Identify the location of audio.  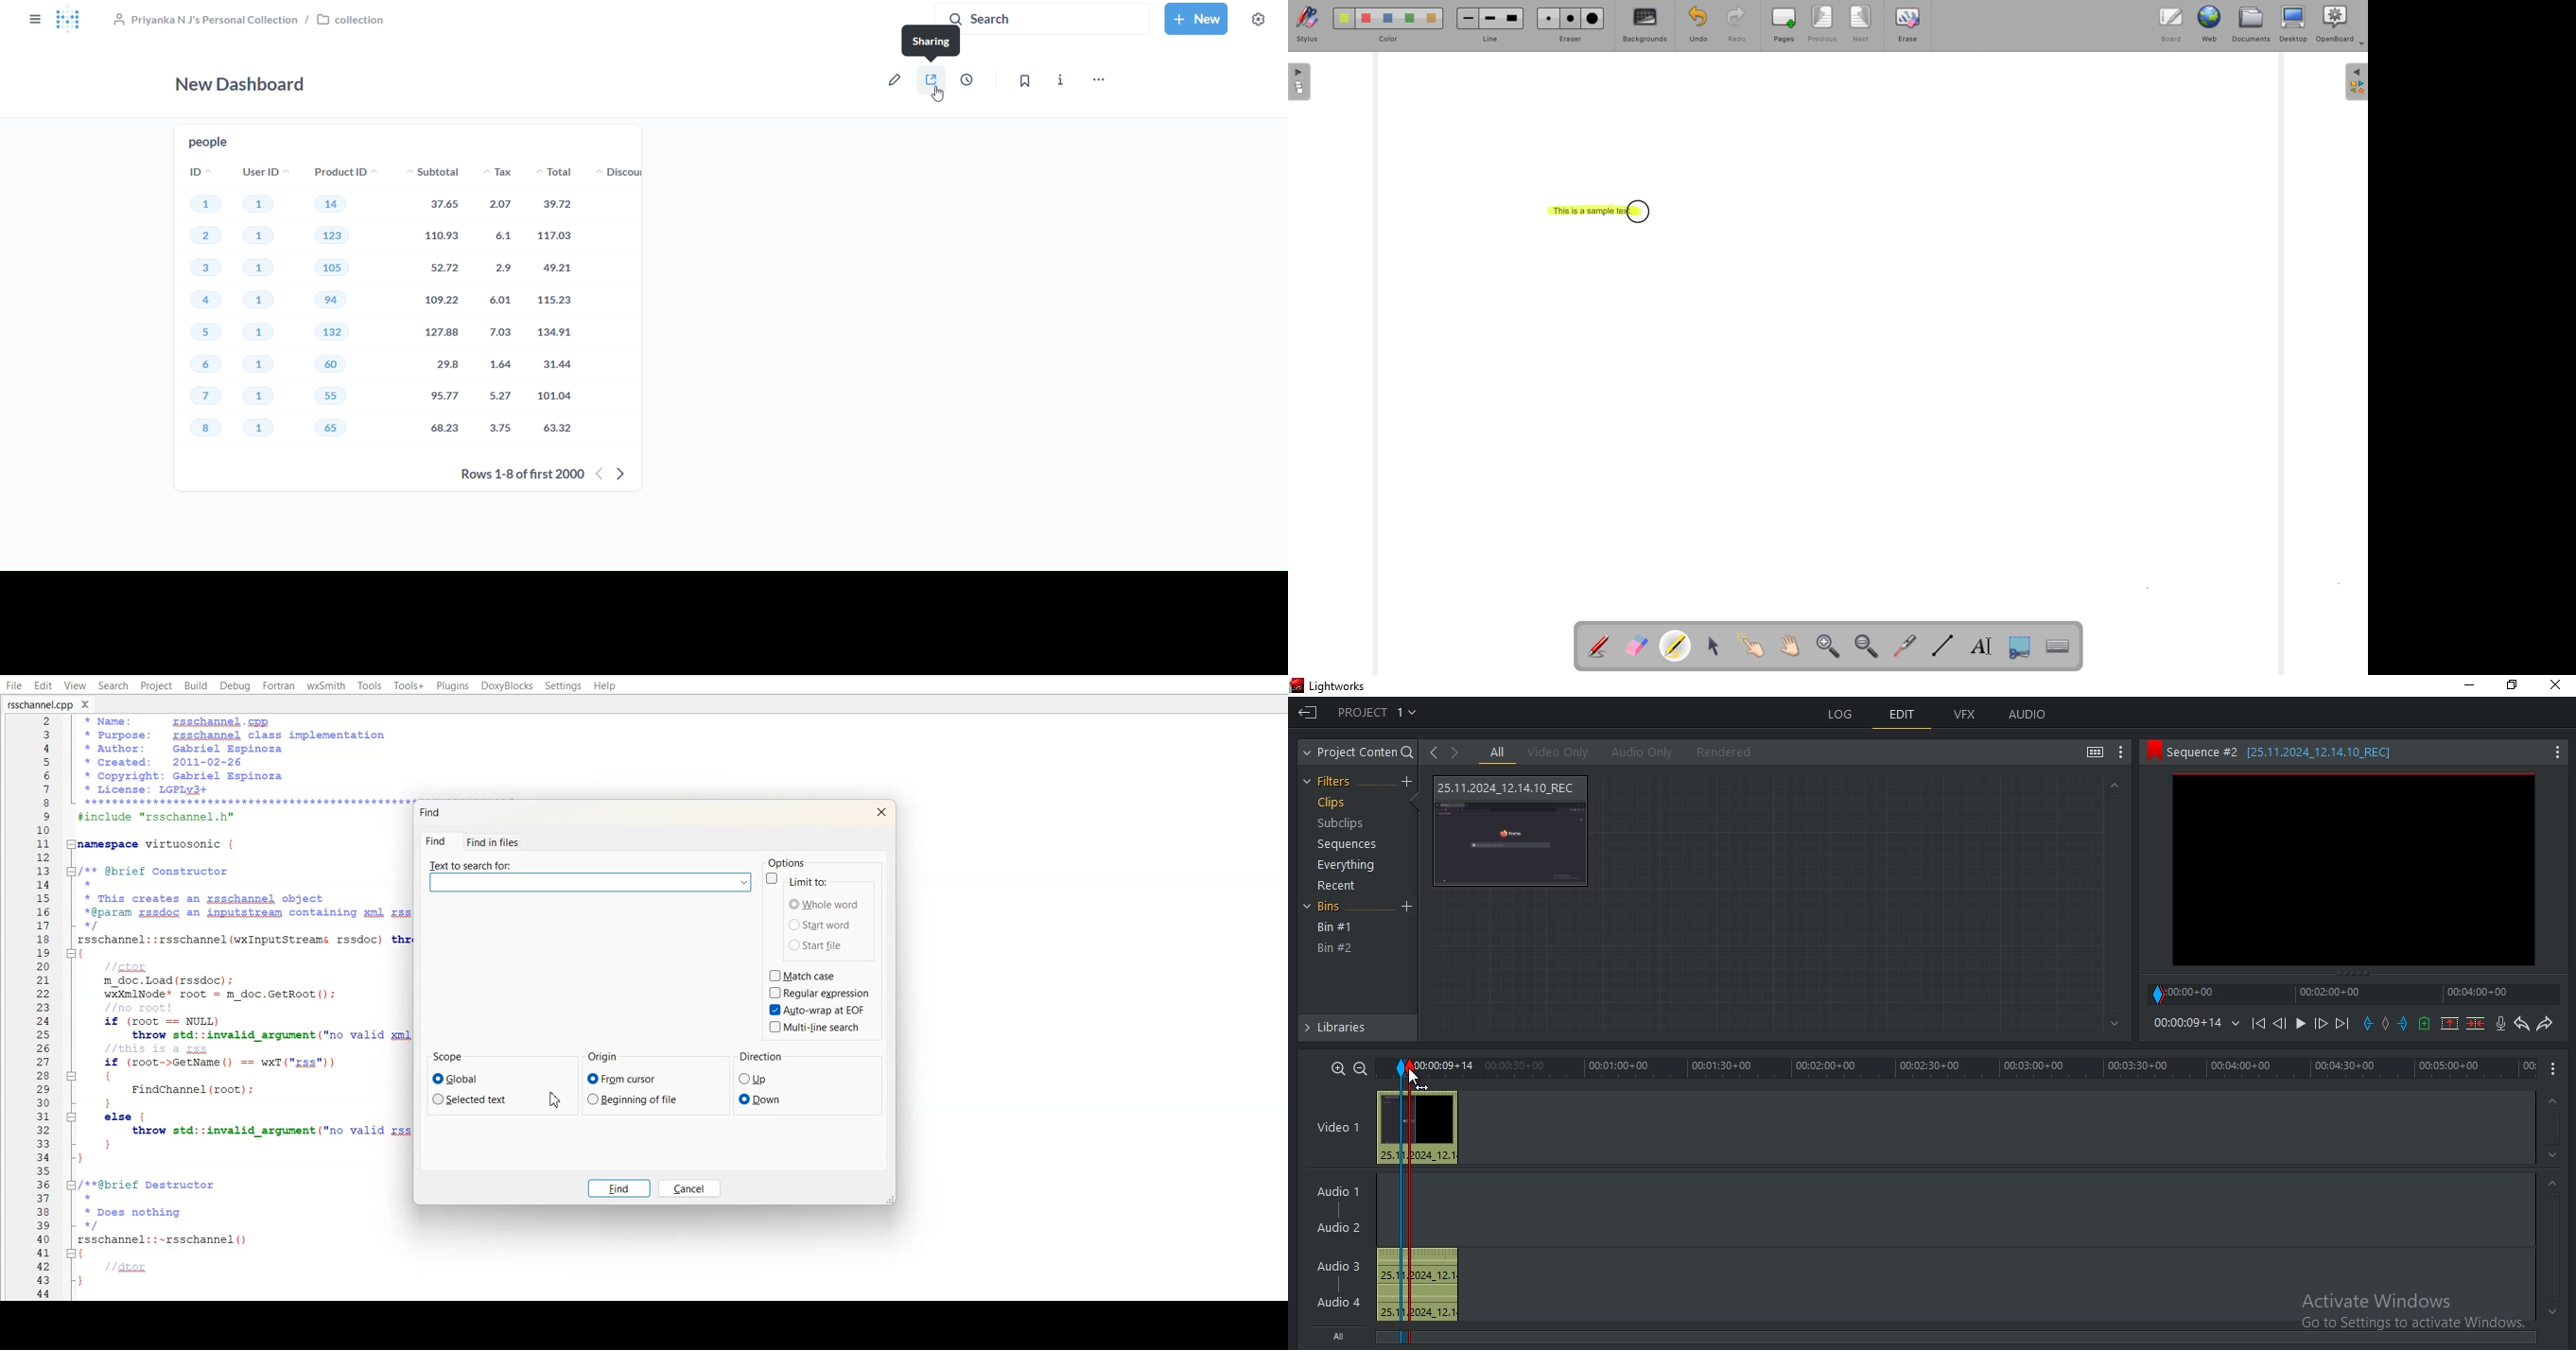
(2028, 716).